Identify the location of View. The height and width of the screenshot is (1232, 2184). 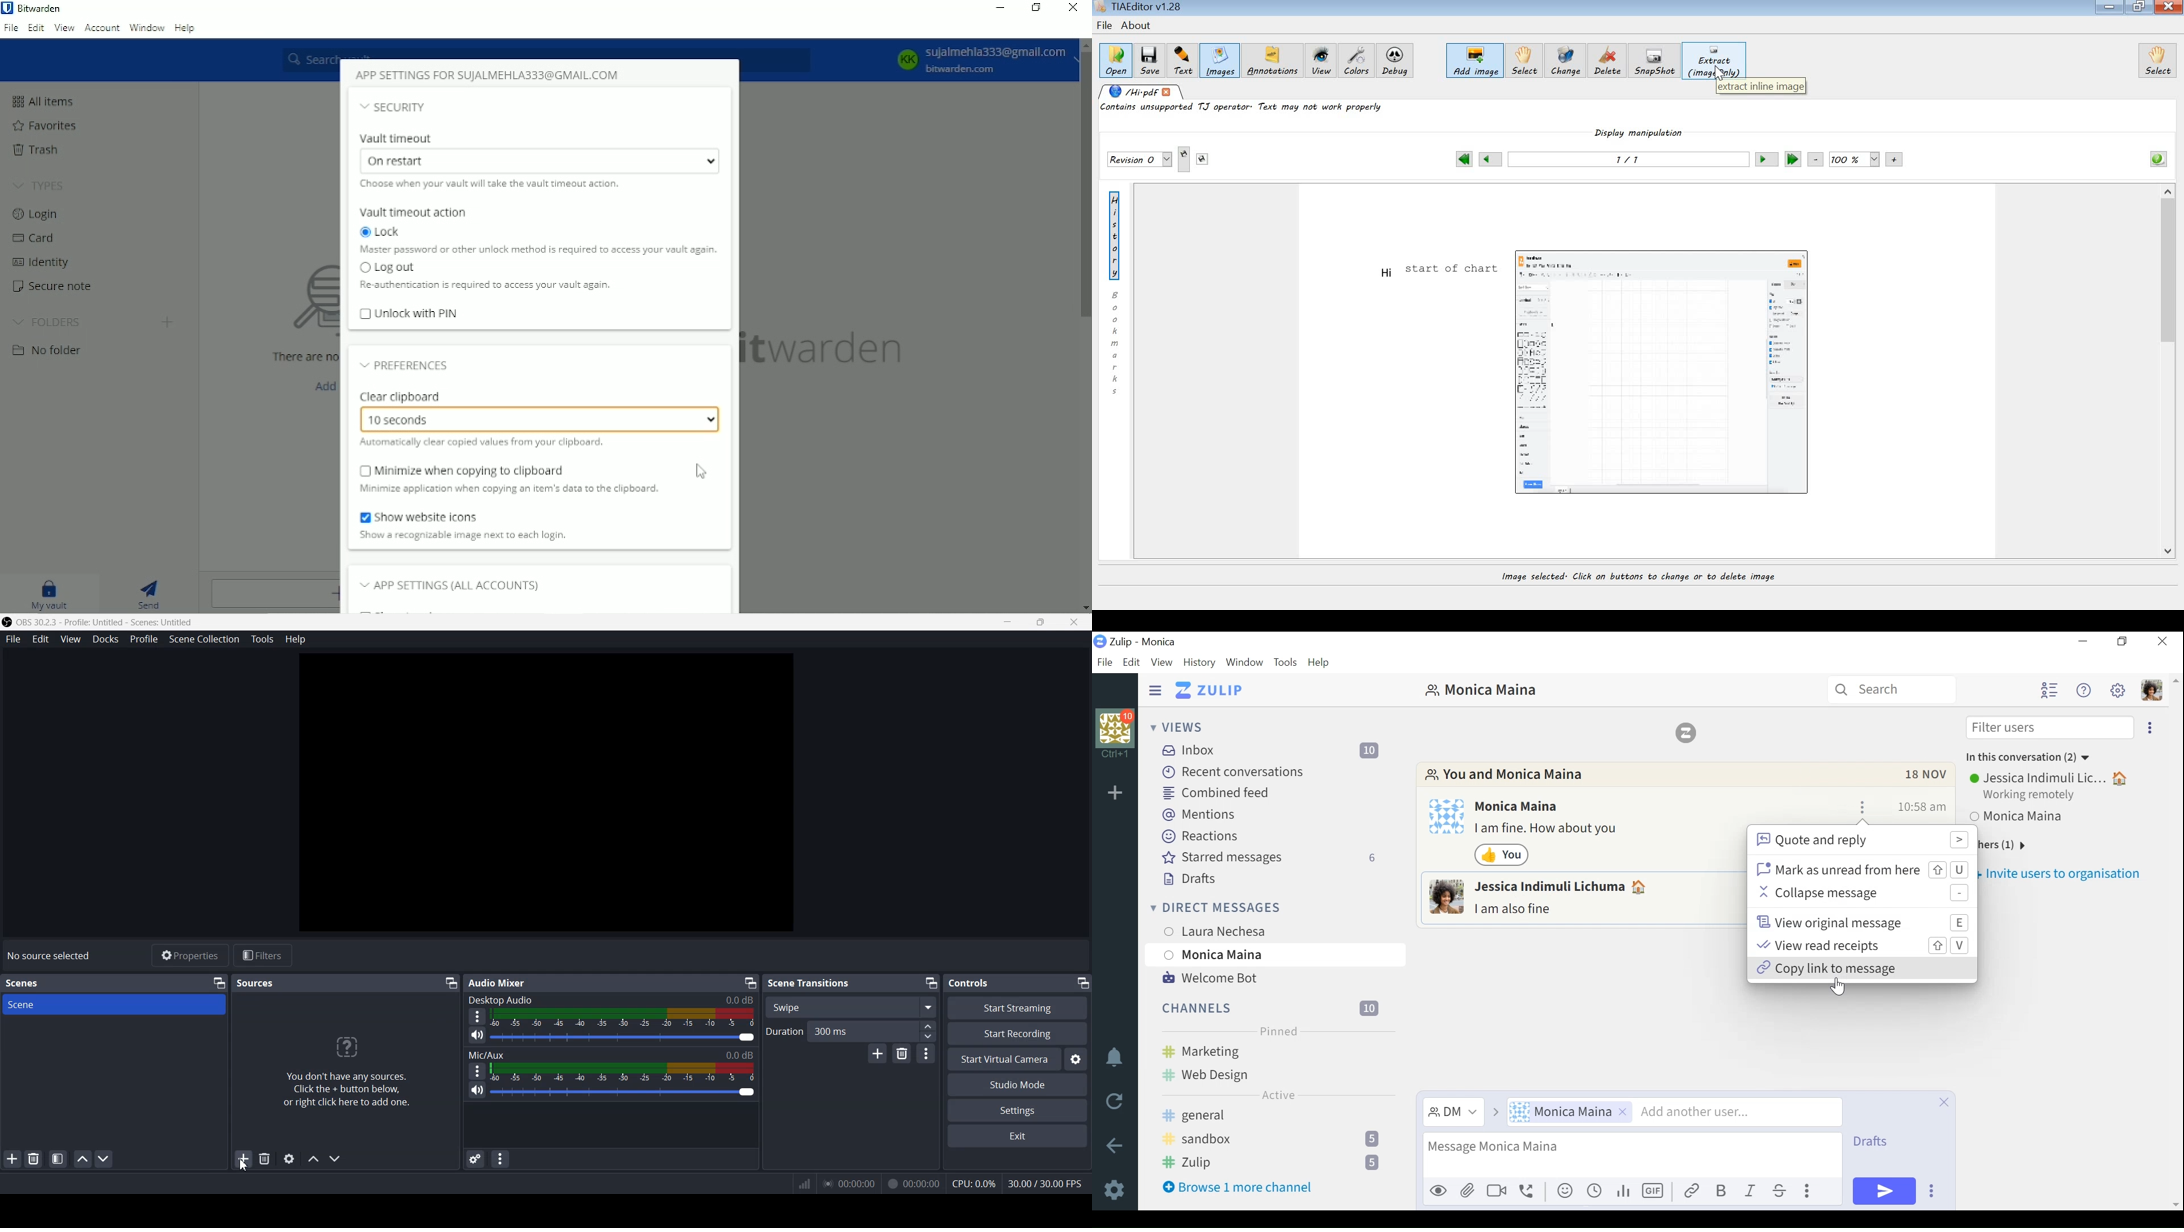
(64, 29).